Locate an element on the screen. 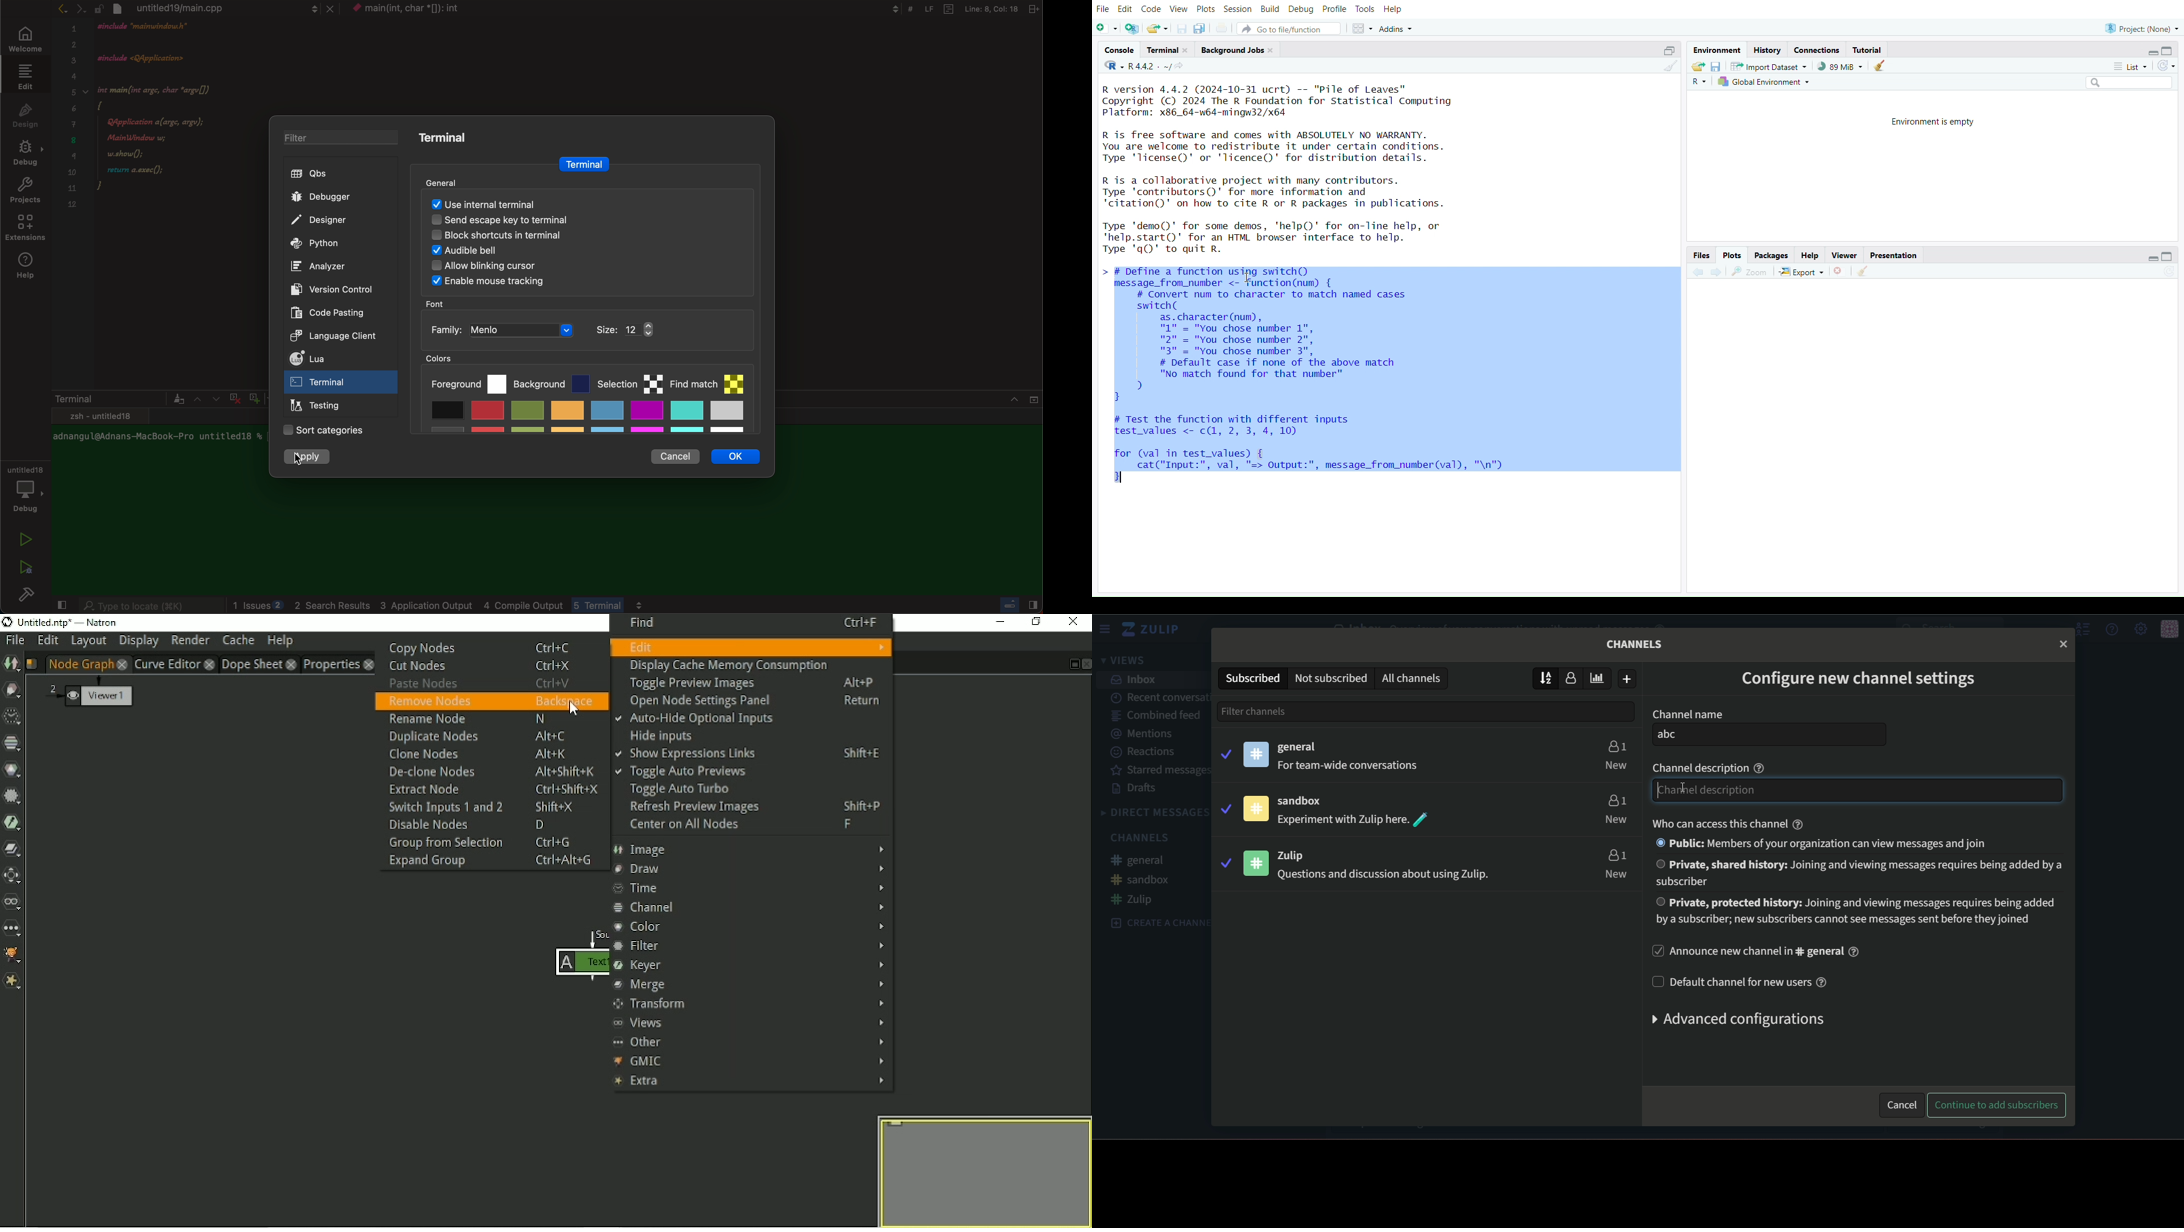  create channels is located at coordinates (1154, 922).